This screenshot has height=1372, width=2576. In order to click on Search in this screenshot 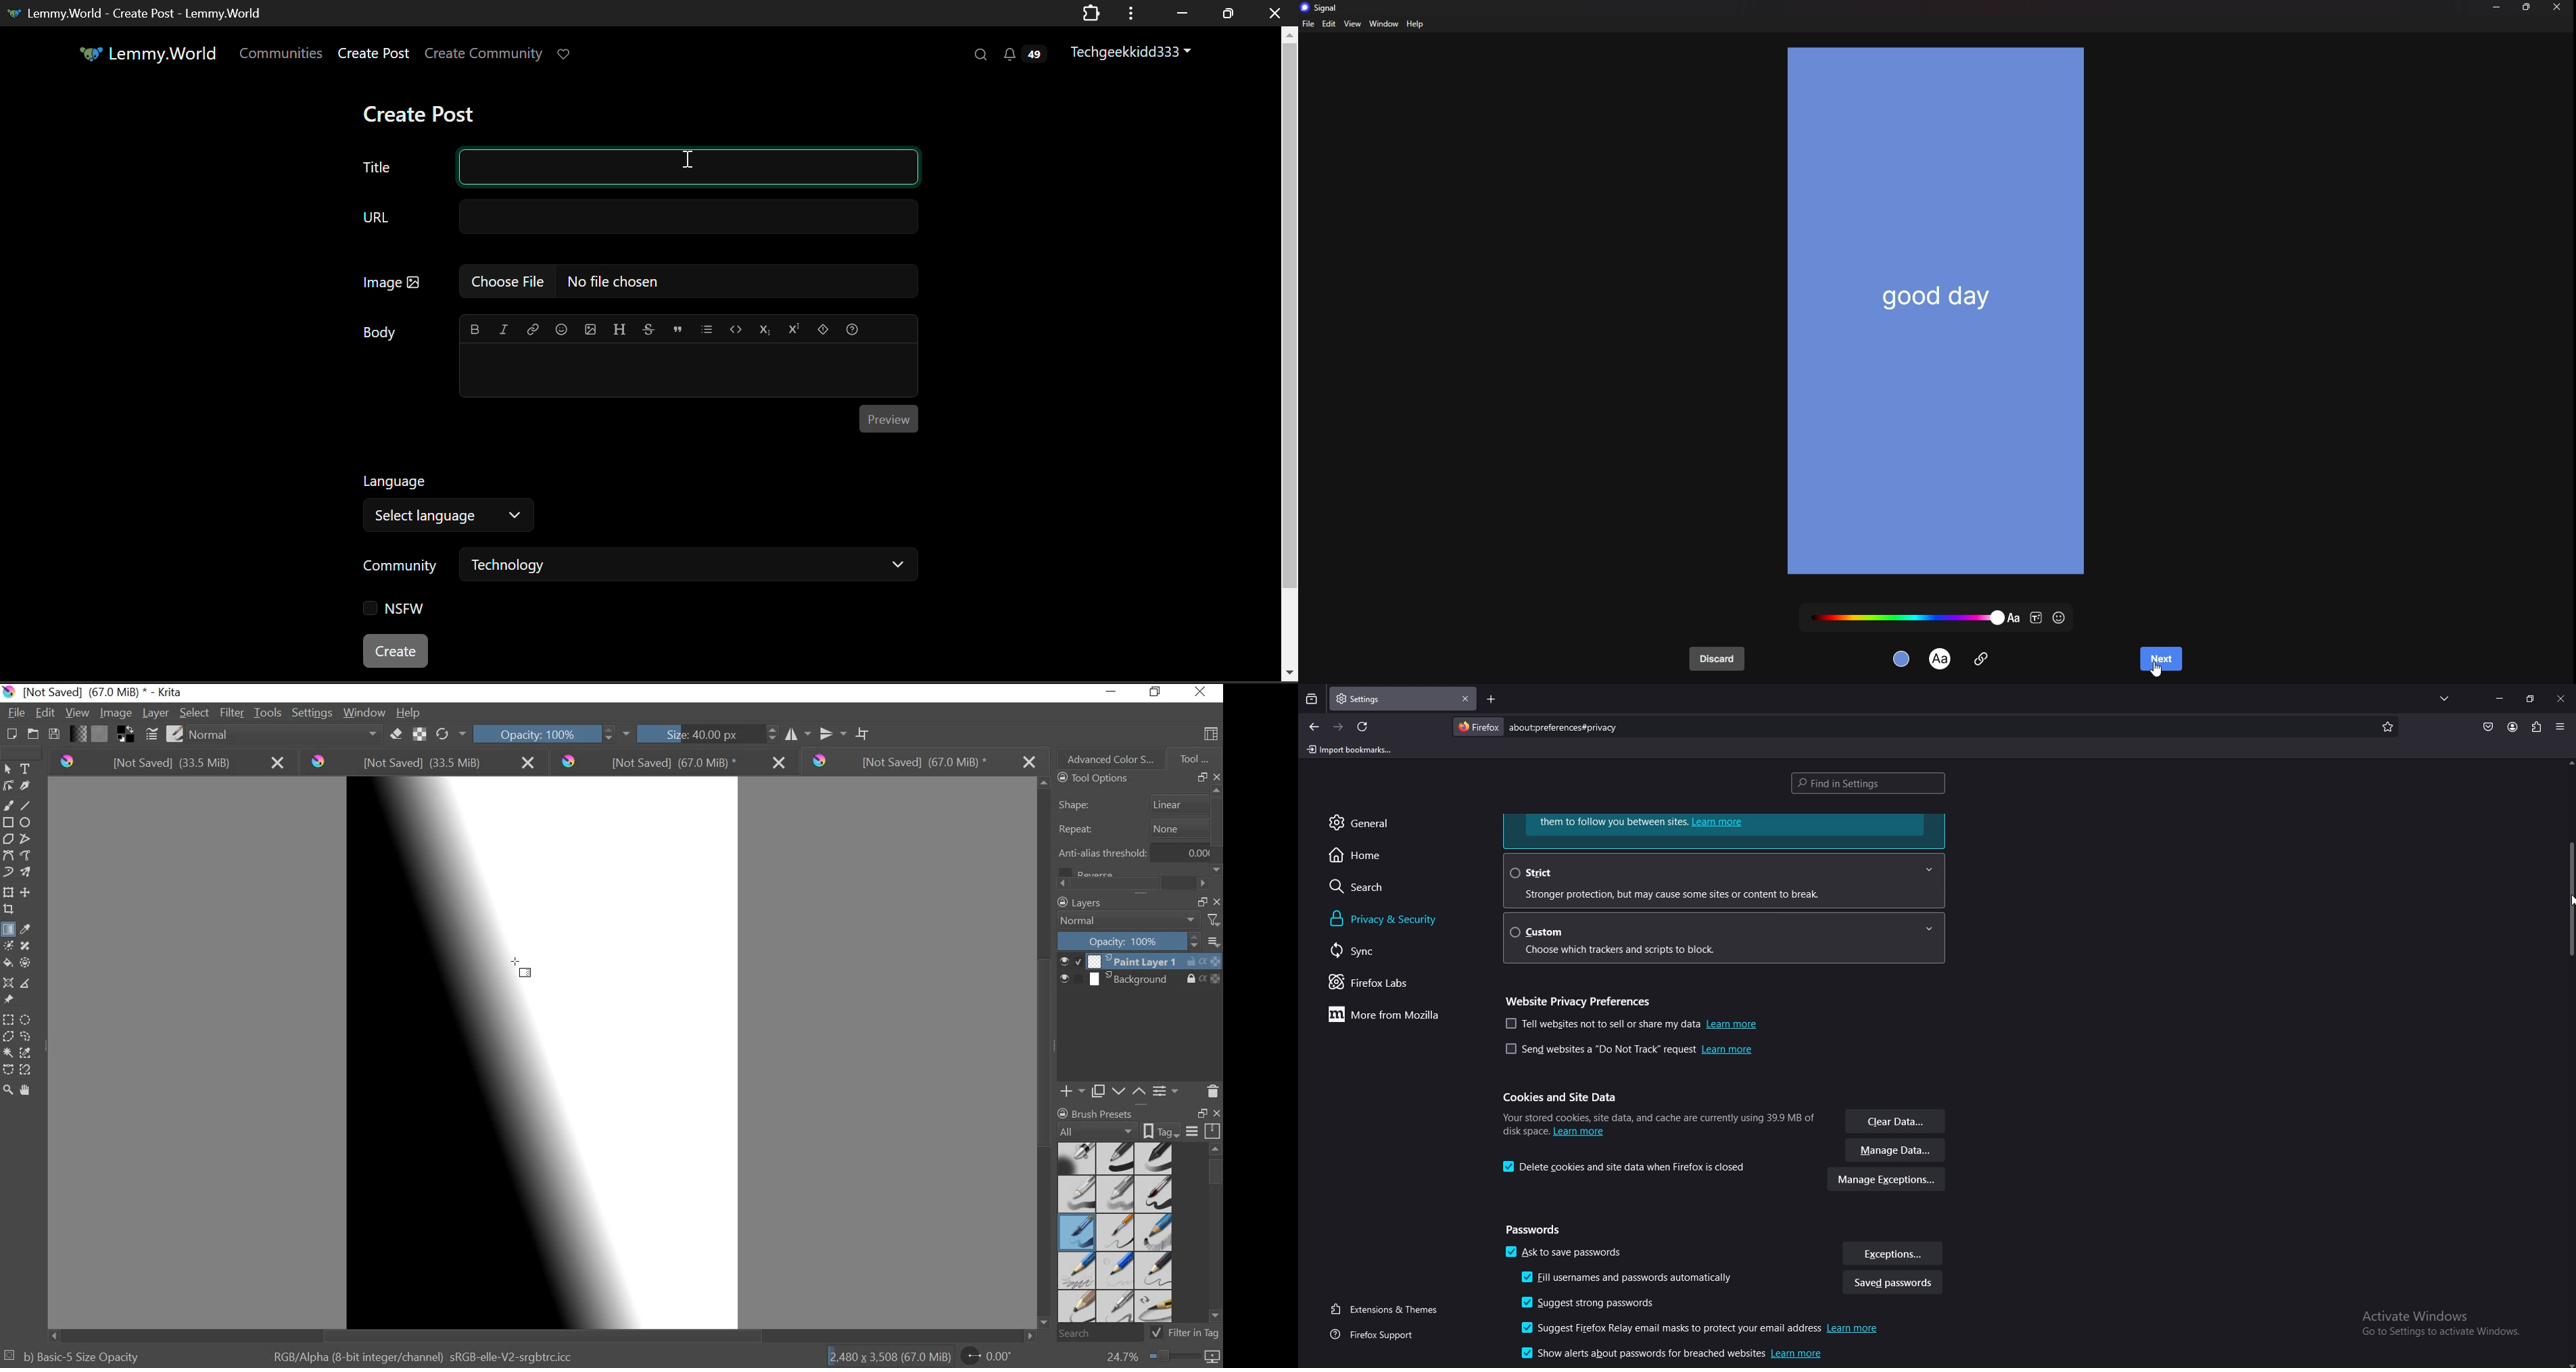, I will do `click(979, 54)`.